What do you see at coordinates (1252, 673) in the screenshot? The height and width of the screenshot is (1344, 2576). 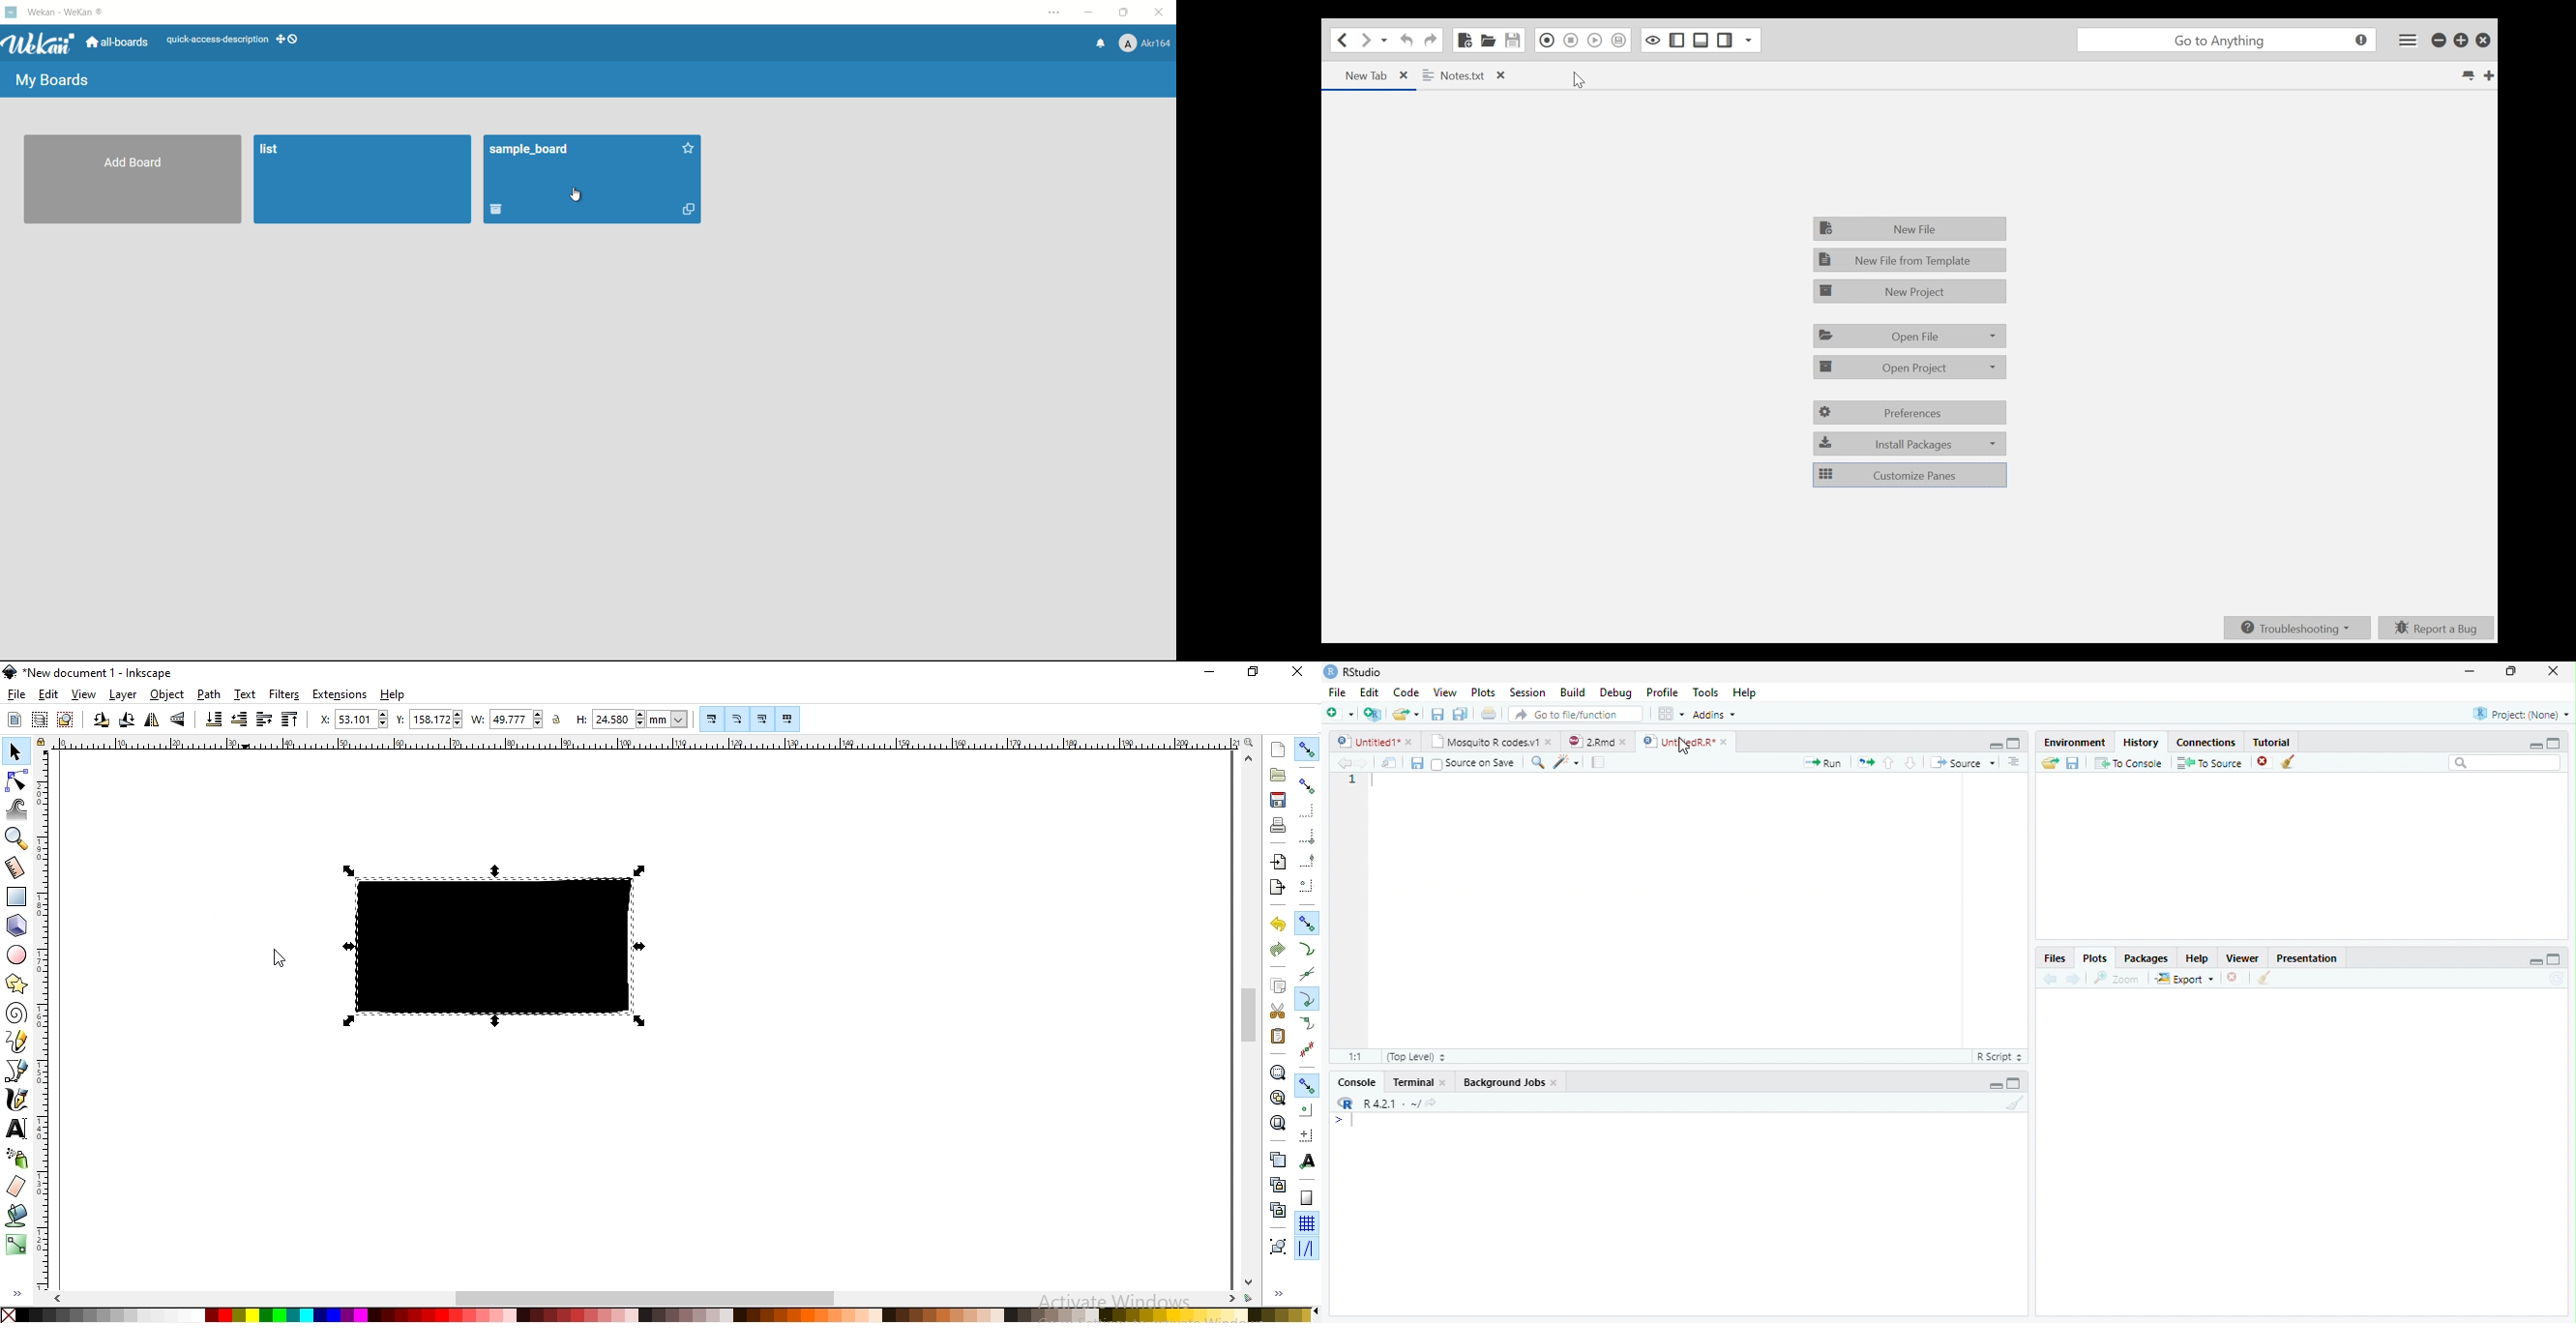 I see `restore down` at bounding box center [1252, 673].